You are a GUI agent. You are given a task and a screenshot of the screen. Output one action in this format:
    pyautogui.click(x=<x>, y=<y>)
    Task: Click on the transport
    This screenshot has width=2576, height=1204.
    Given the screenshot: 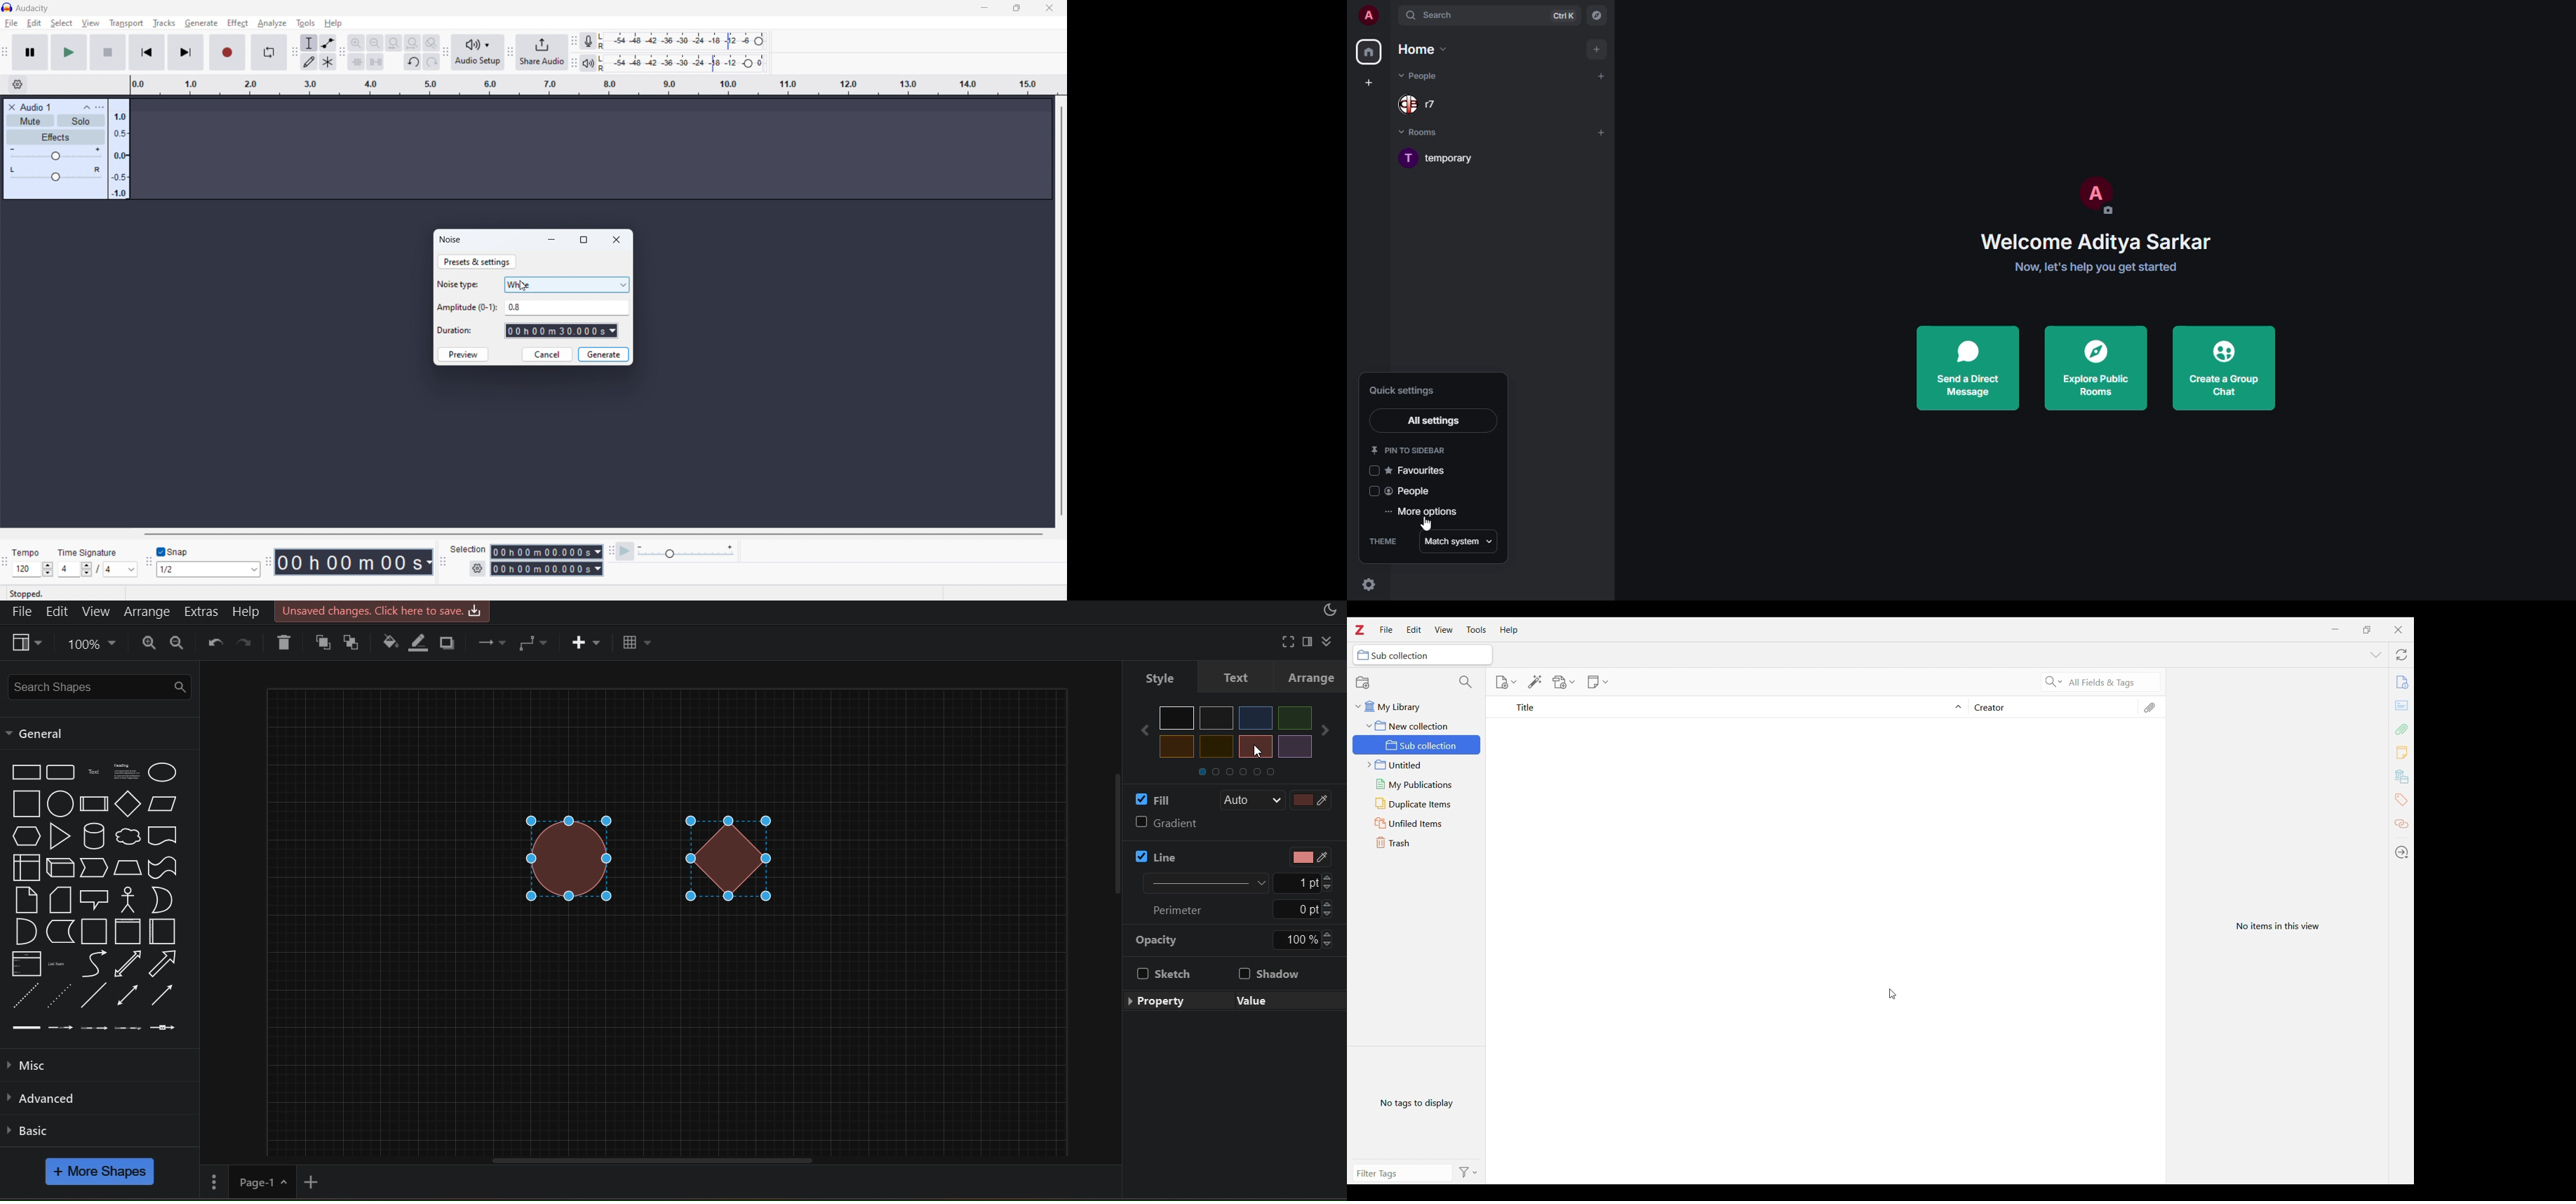 What is the action you would take?
    pyautogui.click(x=126, y=23)
    